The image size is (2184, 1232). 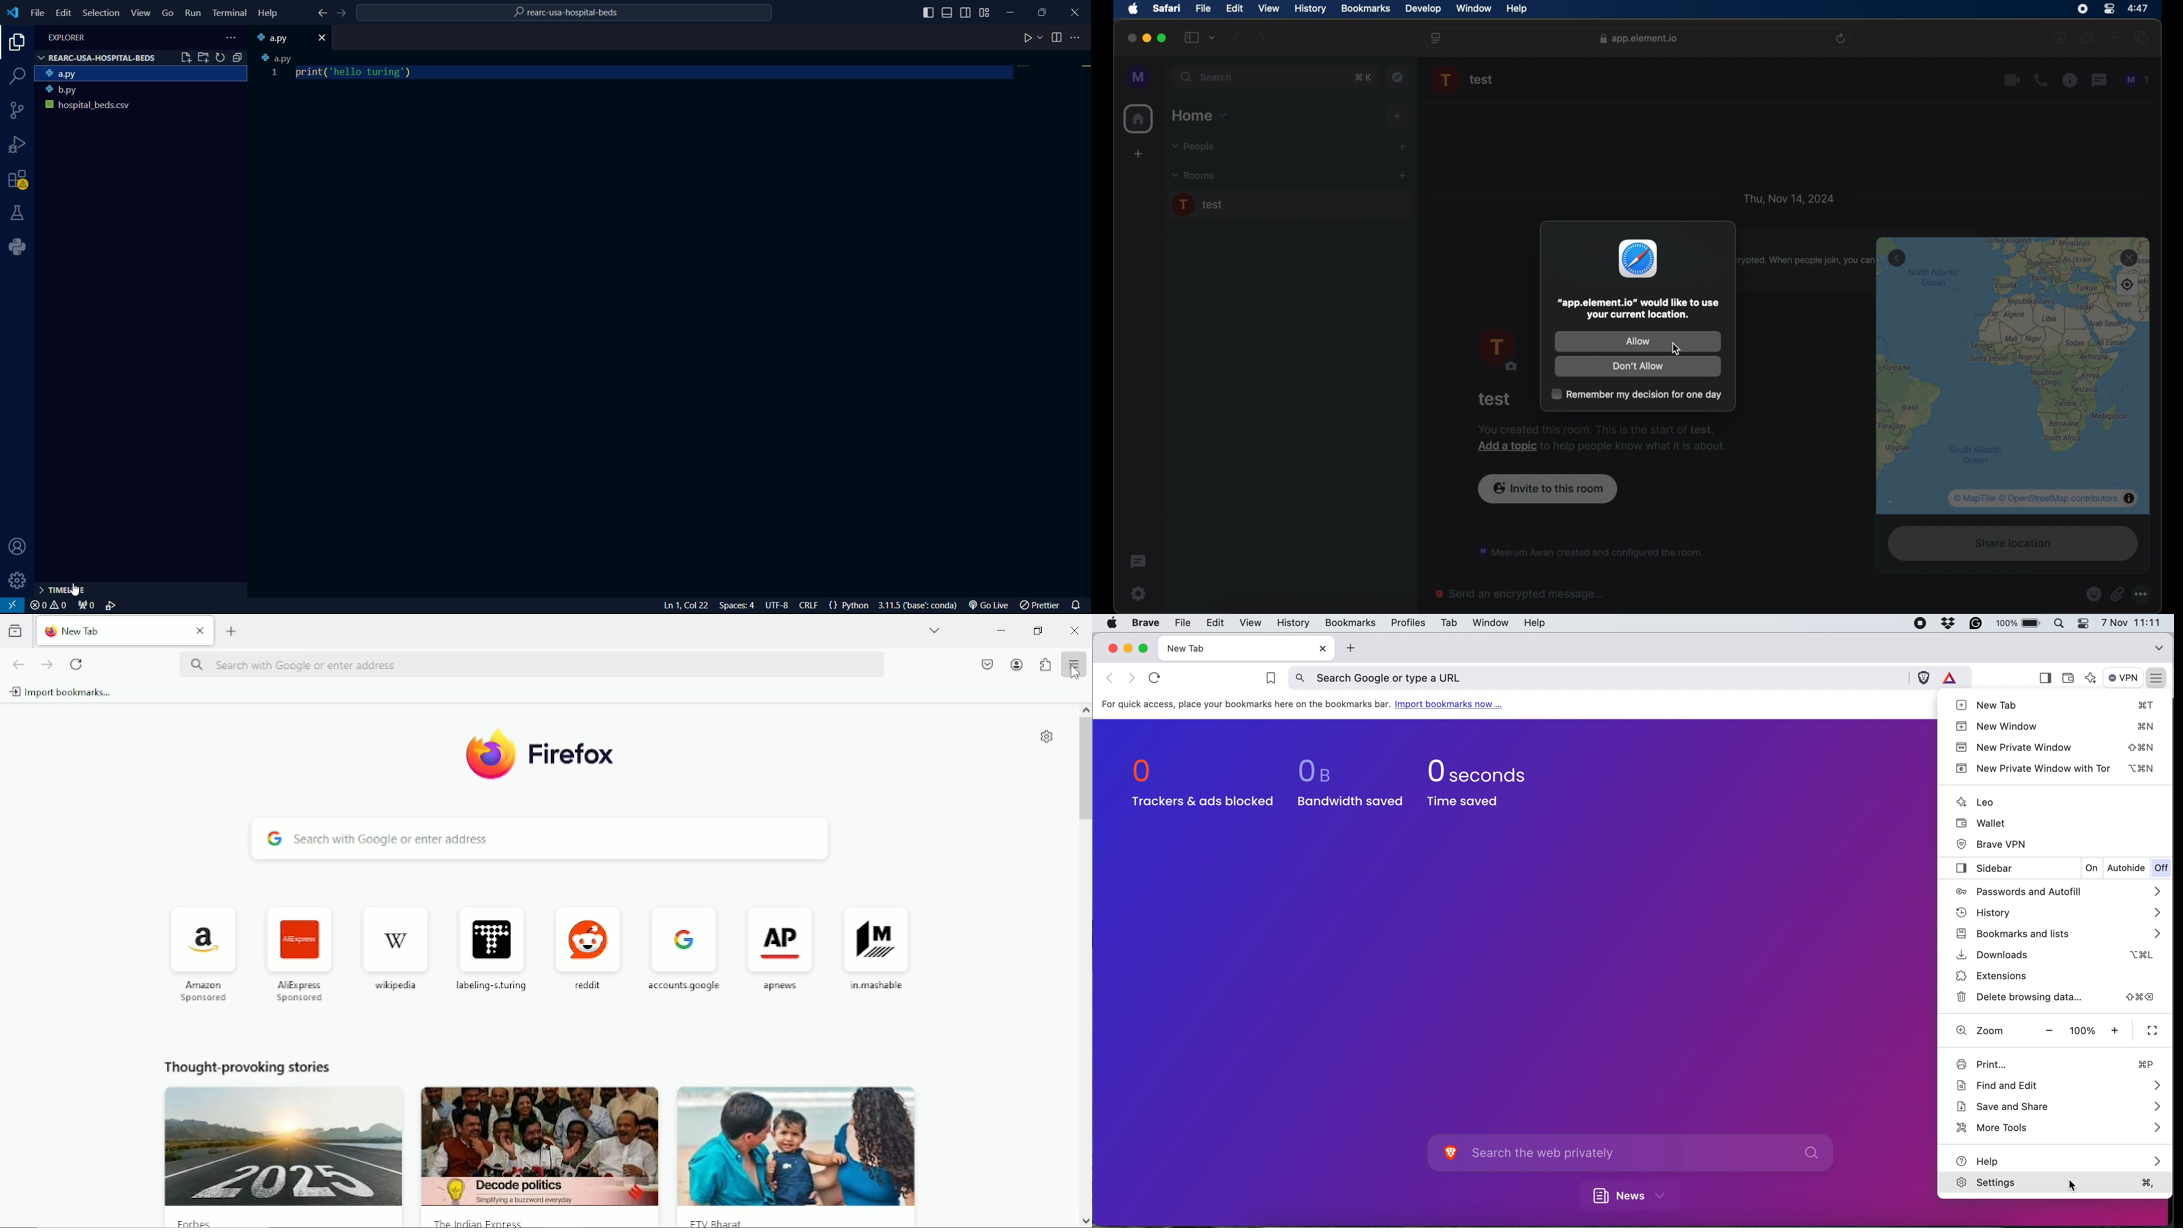 What do you see at coordinates (1497, 351) in the screenshot?
I see `profile picture` at bounding box center [1497, 351].